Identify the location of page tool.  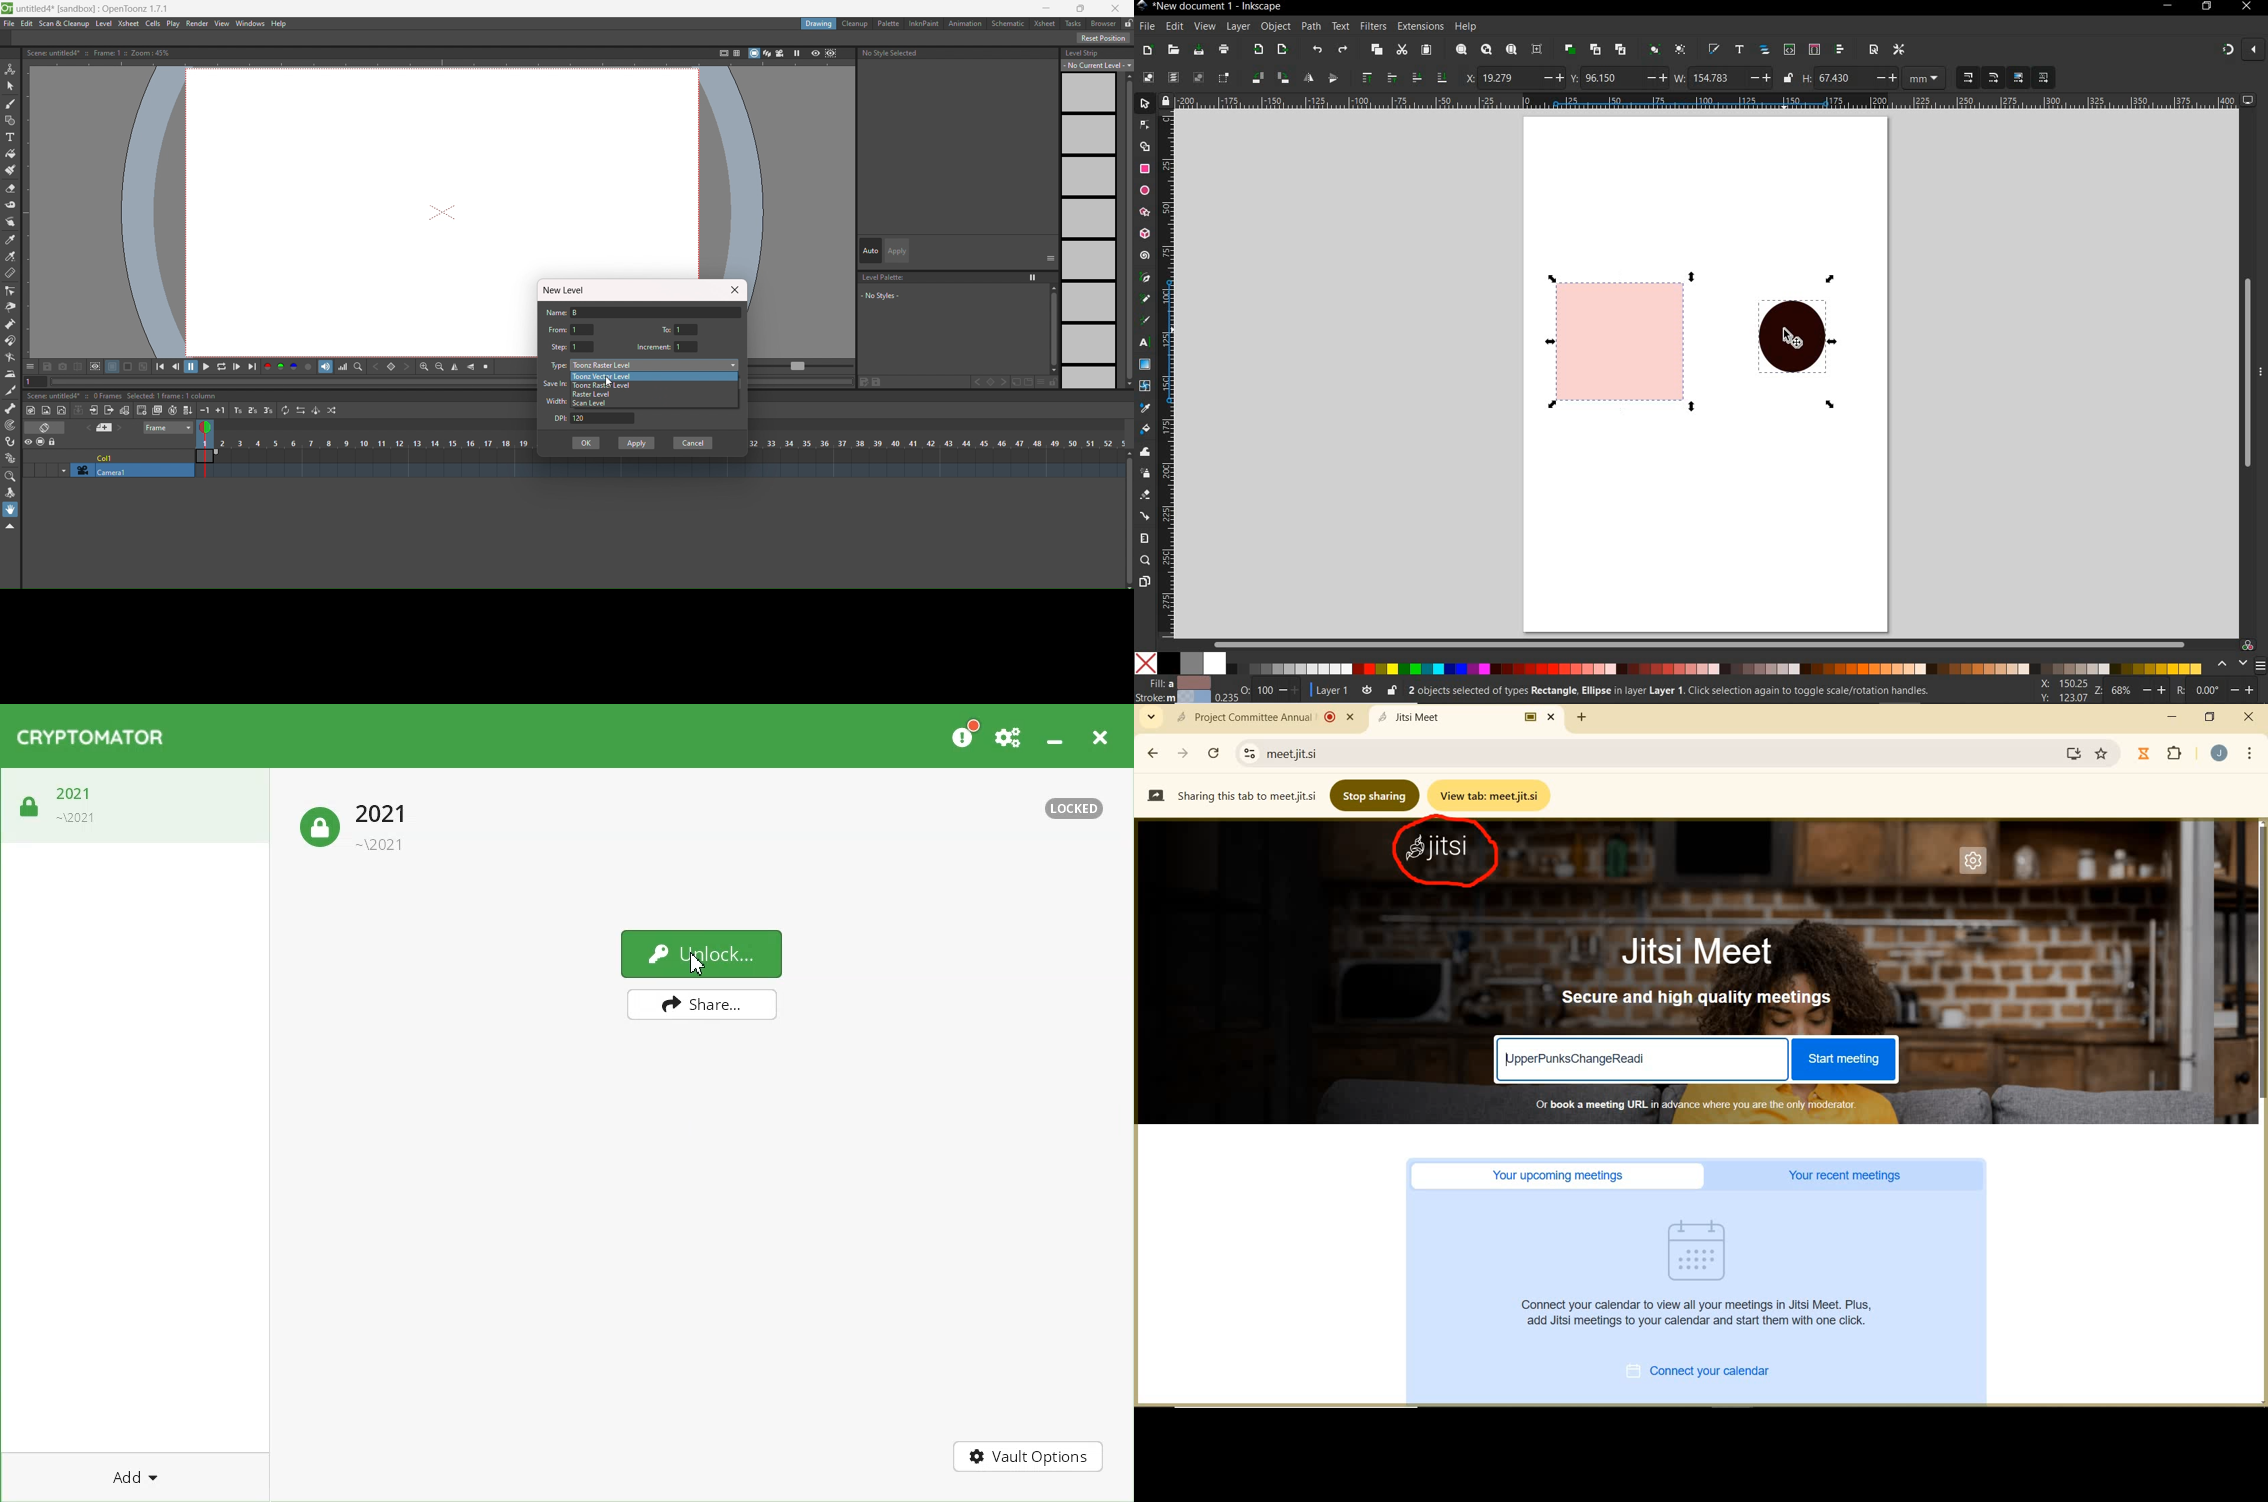
(1144, 583).